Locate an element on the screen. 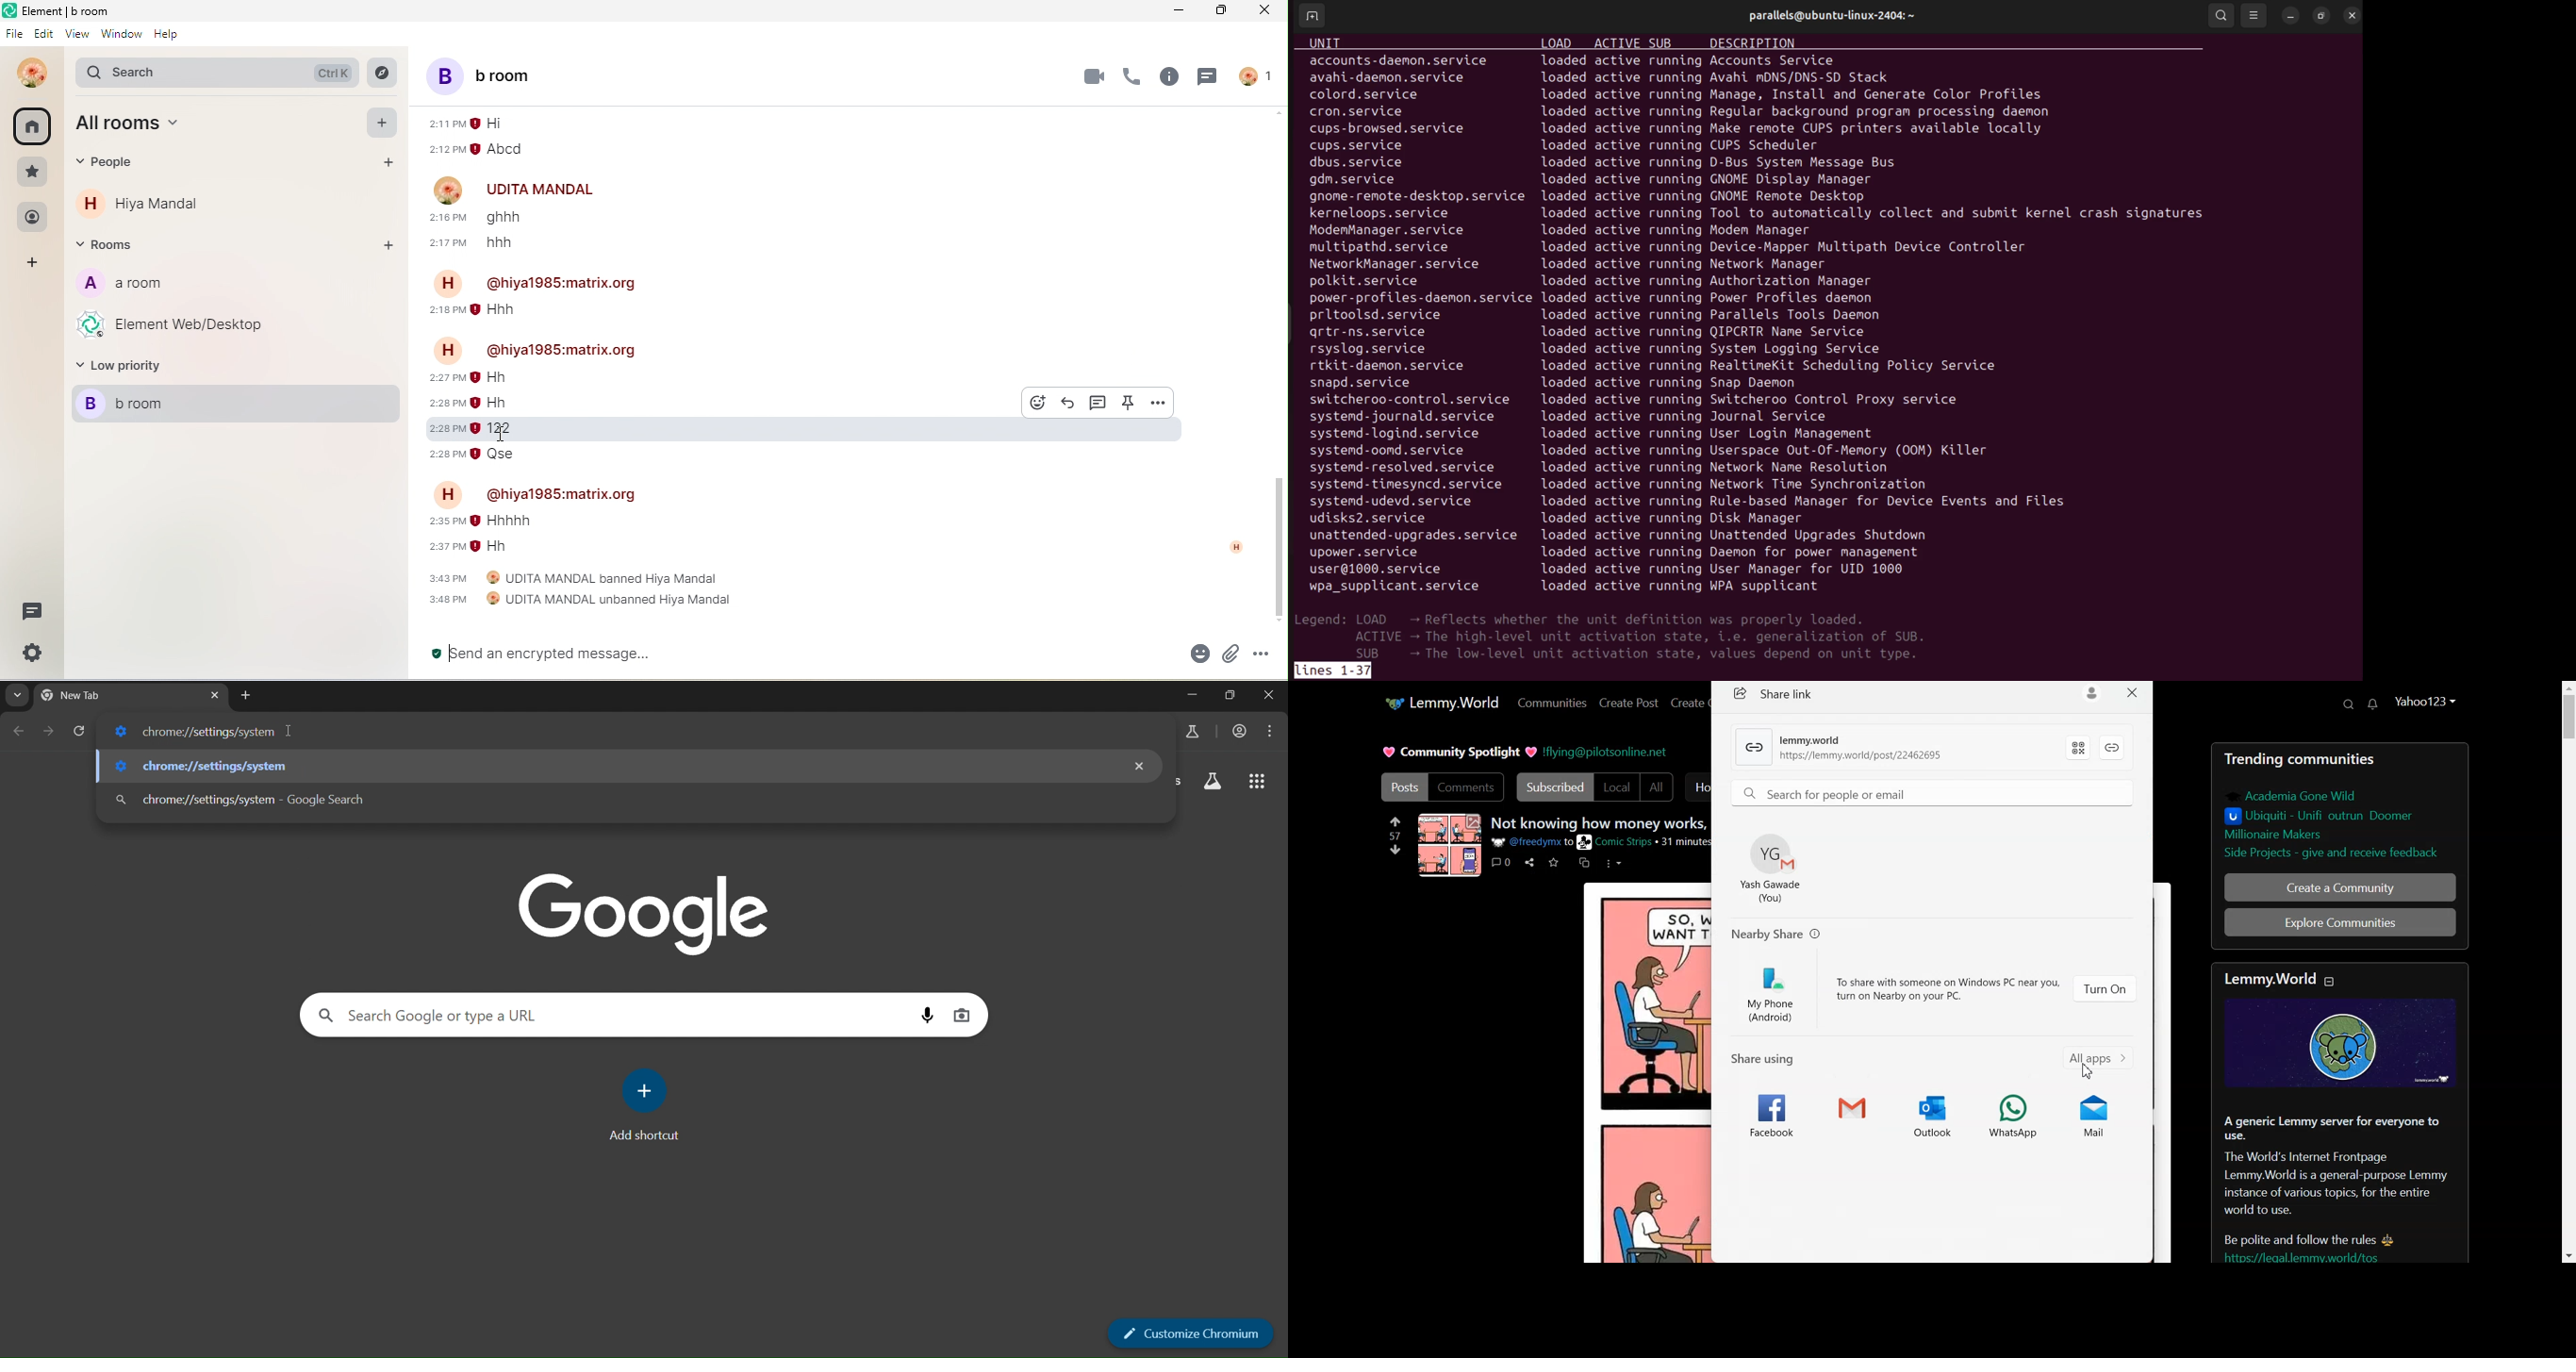 This screenshot has width=2576, height=1372. thread is located at coordinates (1098, 403).